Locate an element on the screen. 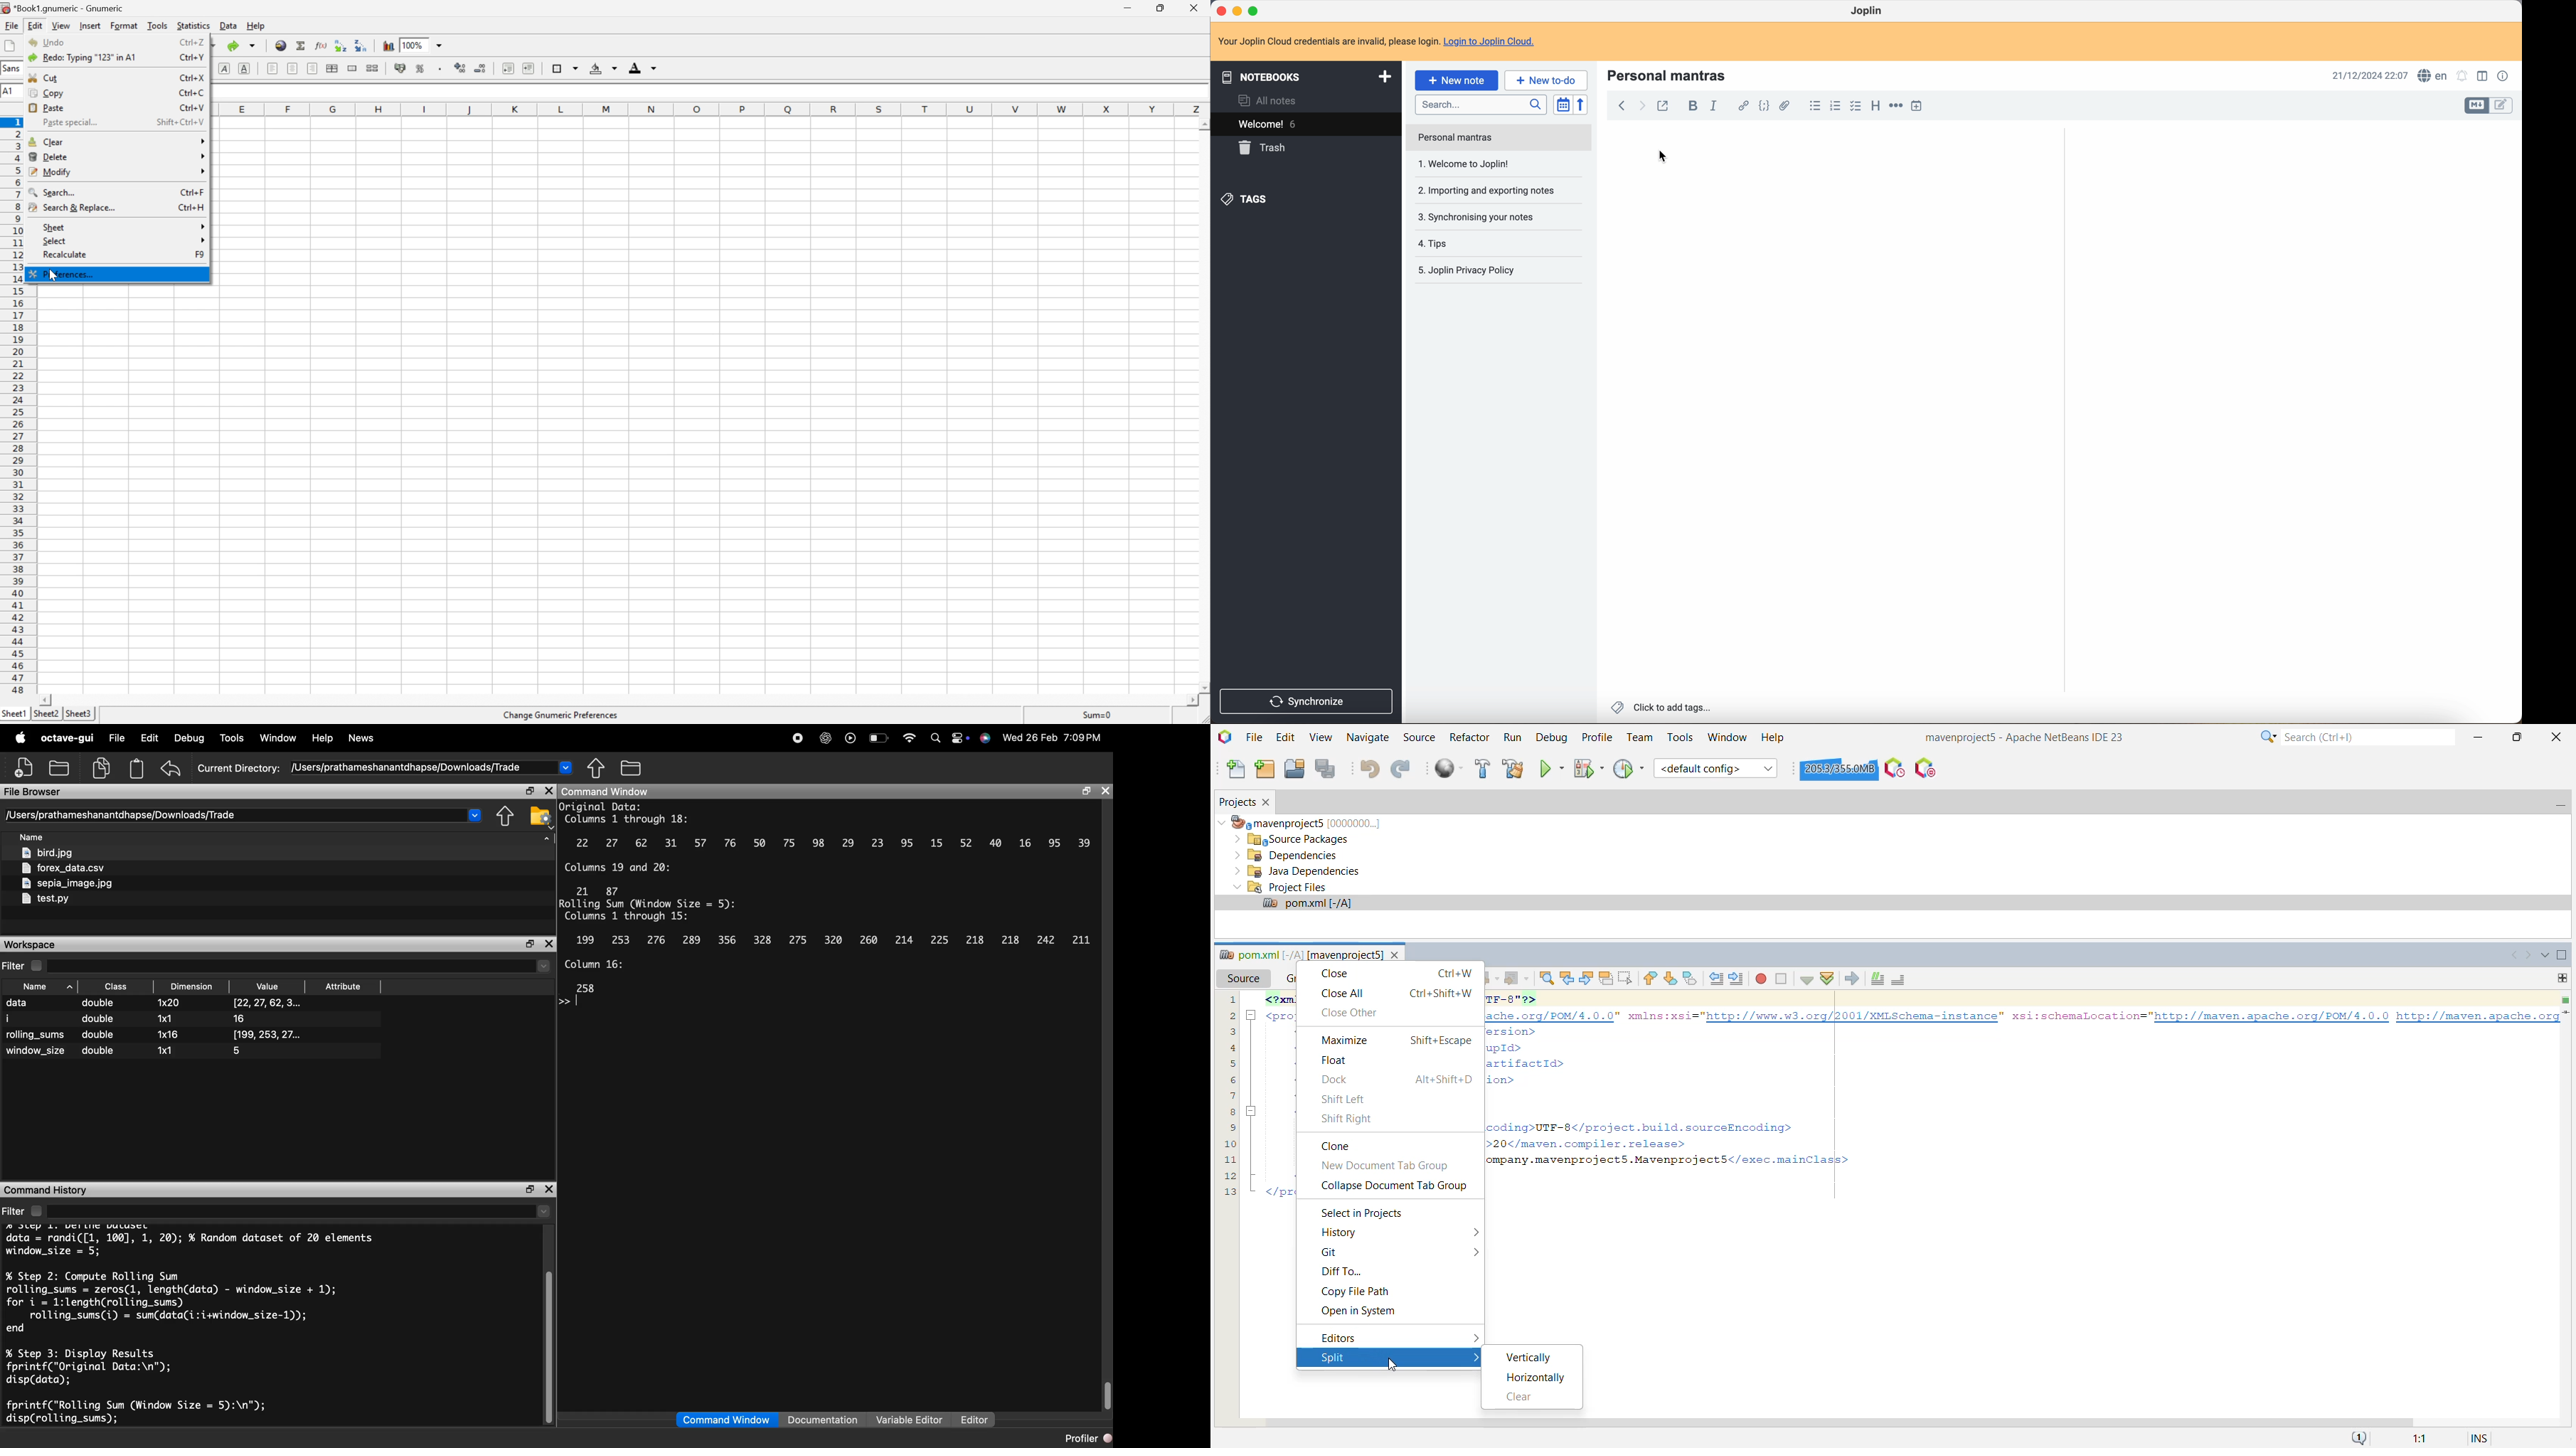 Image resolution: width=2576 pixels, height=1456 pixels. Find Next Occurrence is located at coordinates (1587, 979).